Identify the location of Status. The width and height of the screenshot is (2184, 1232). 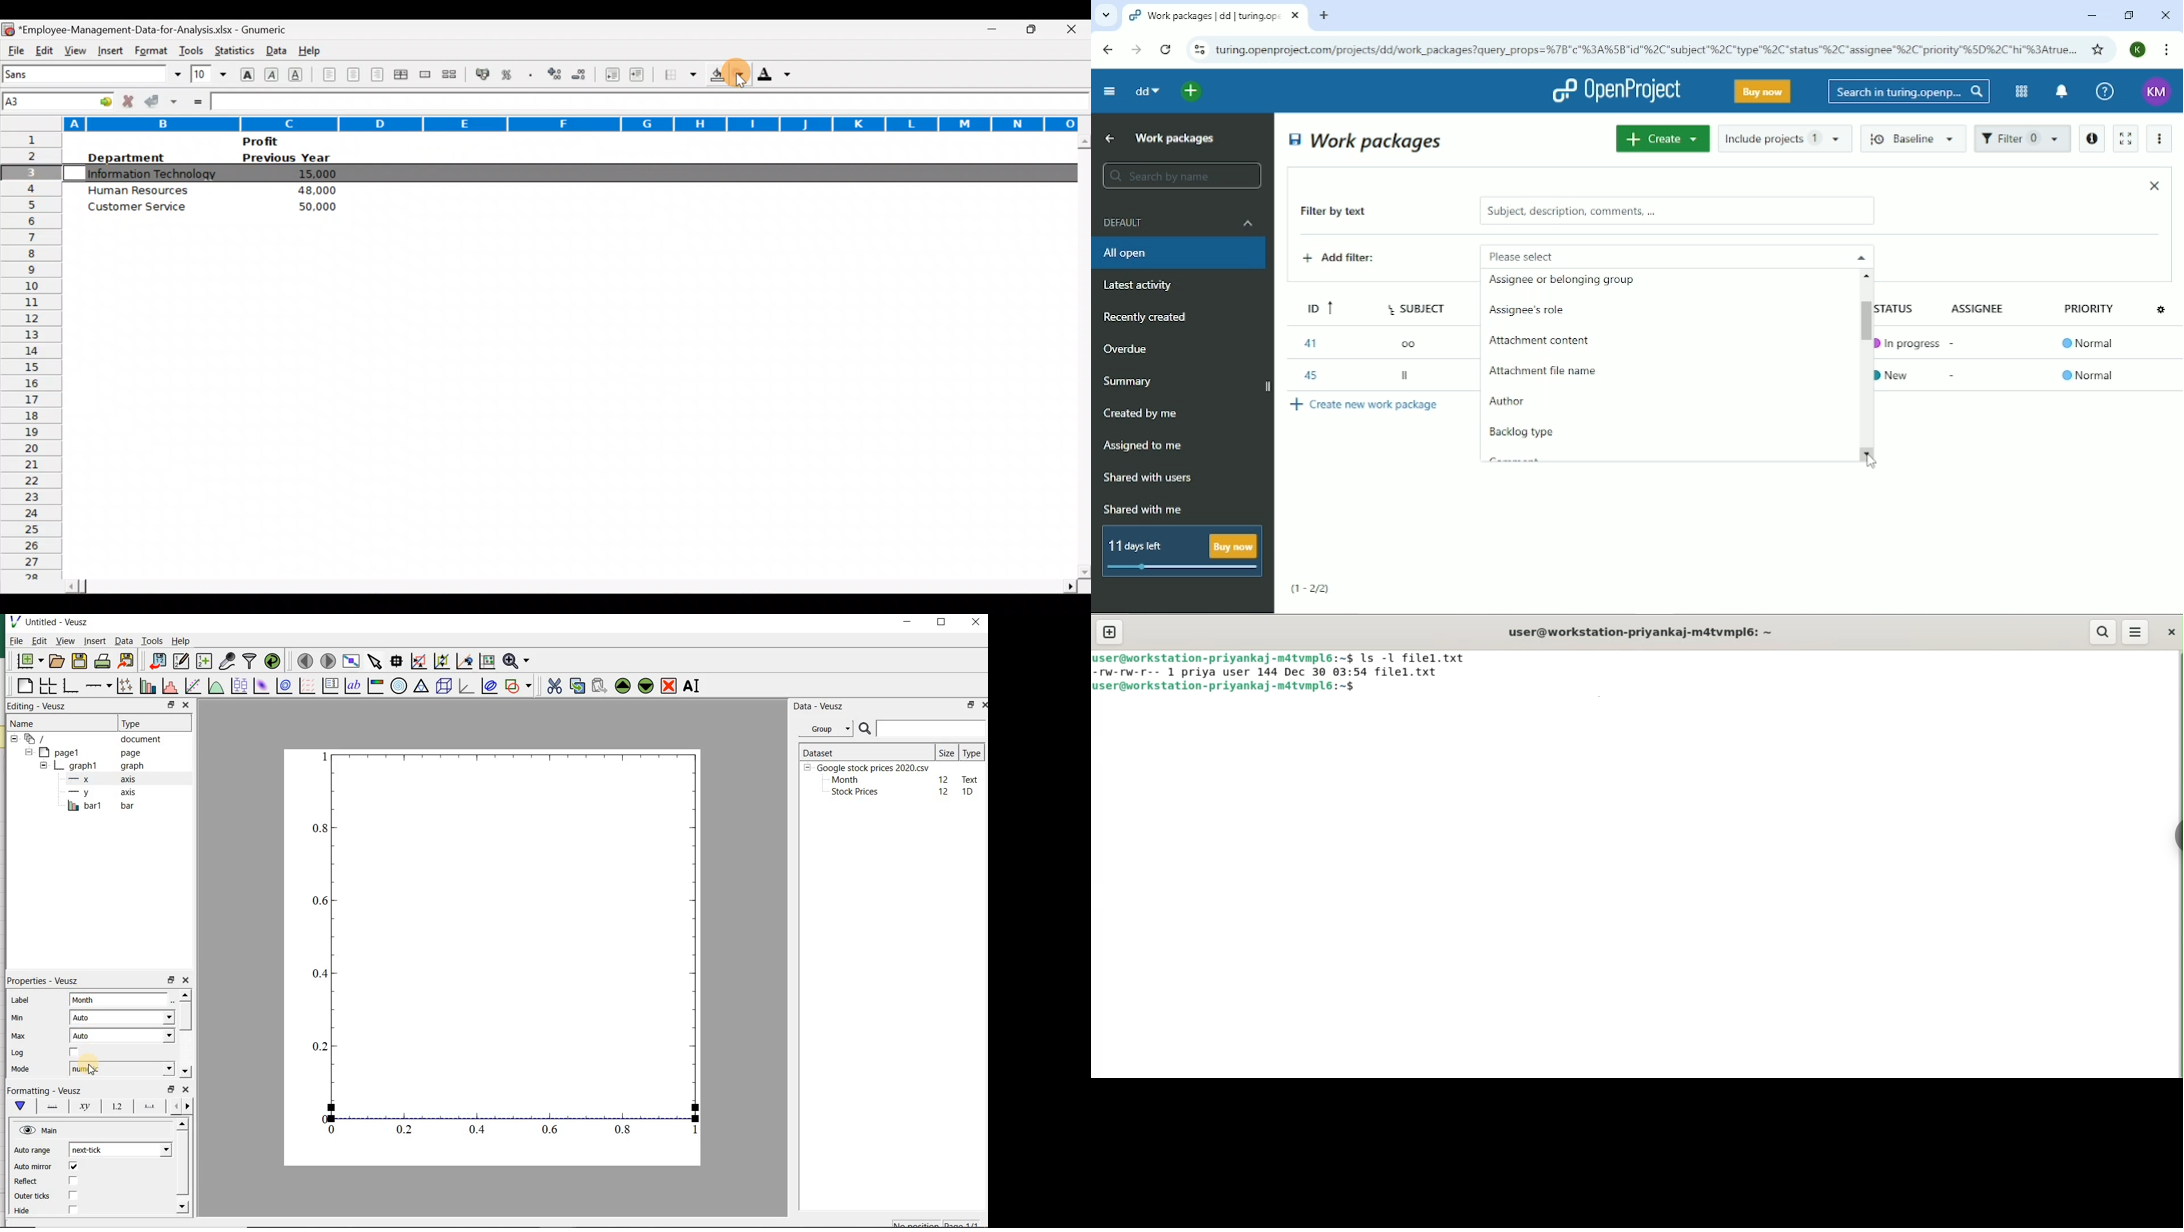
(1905, 307).